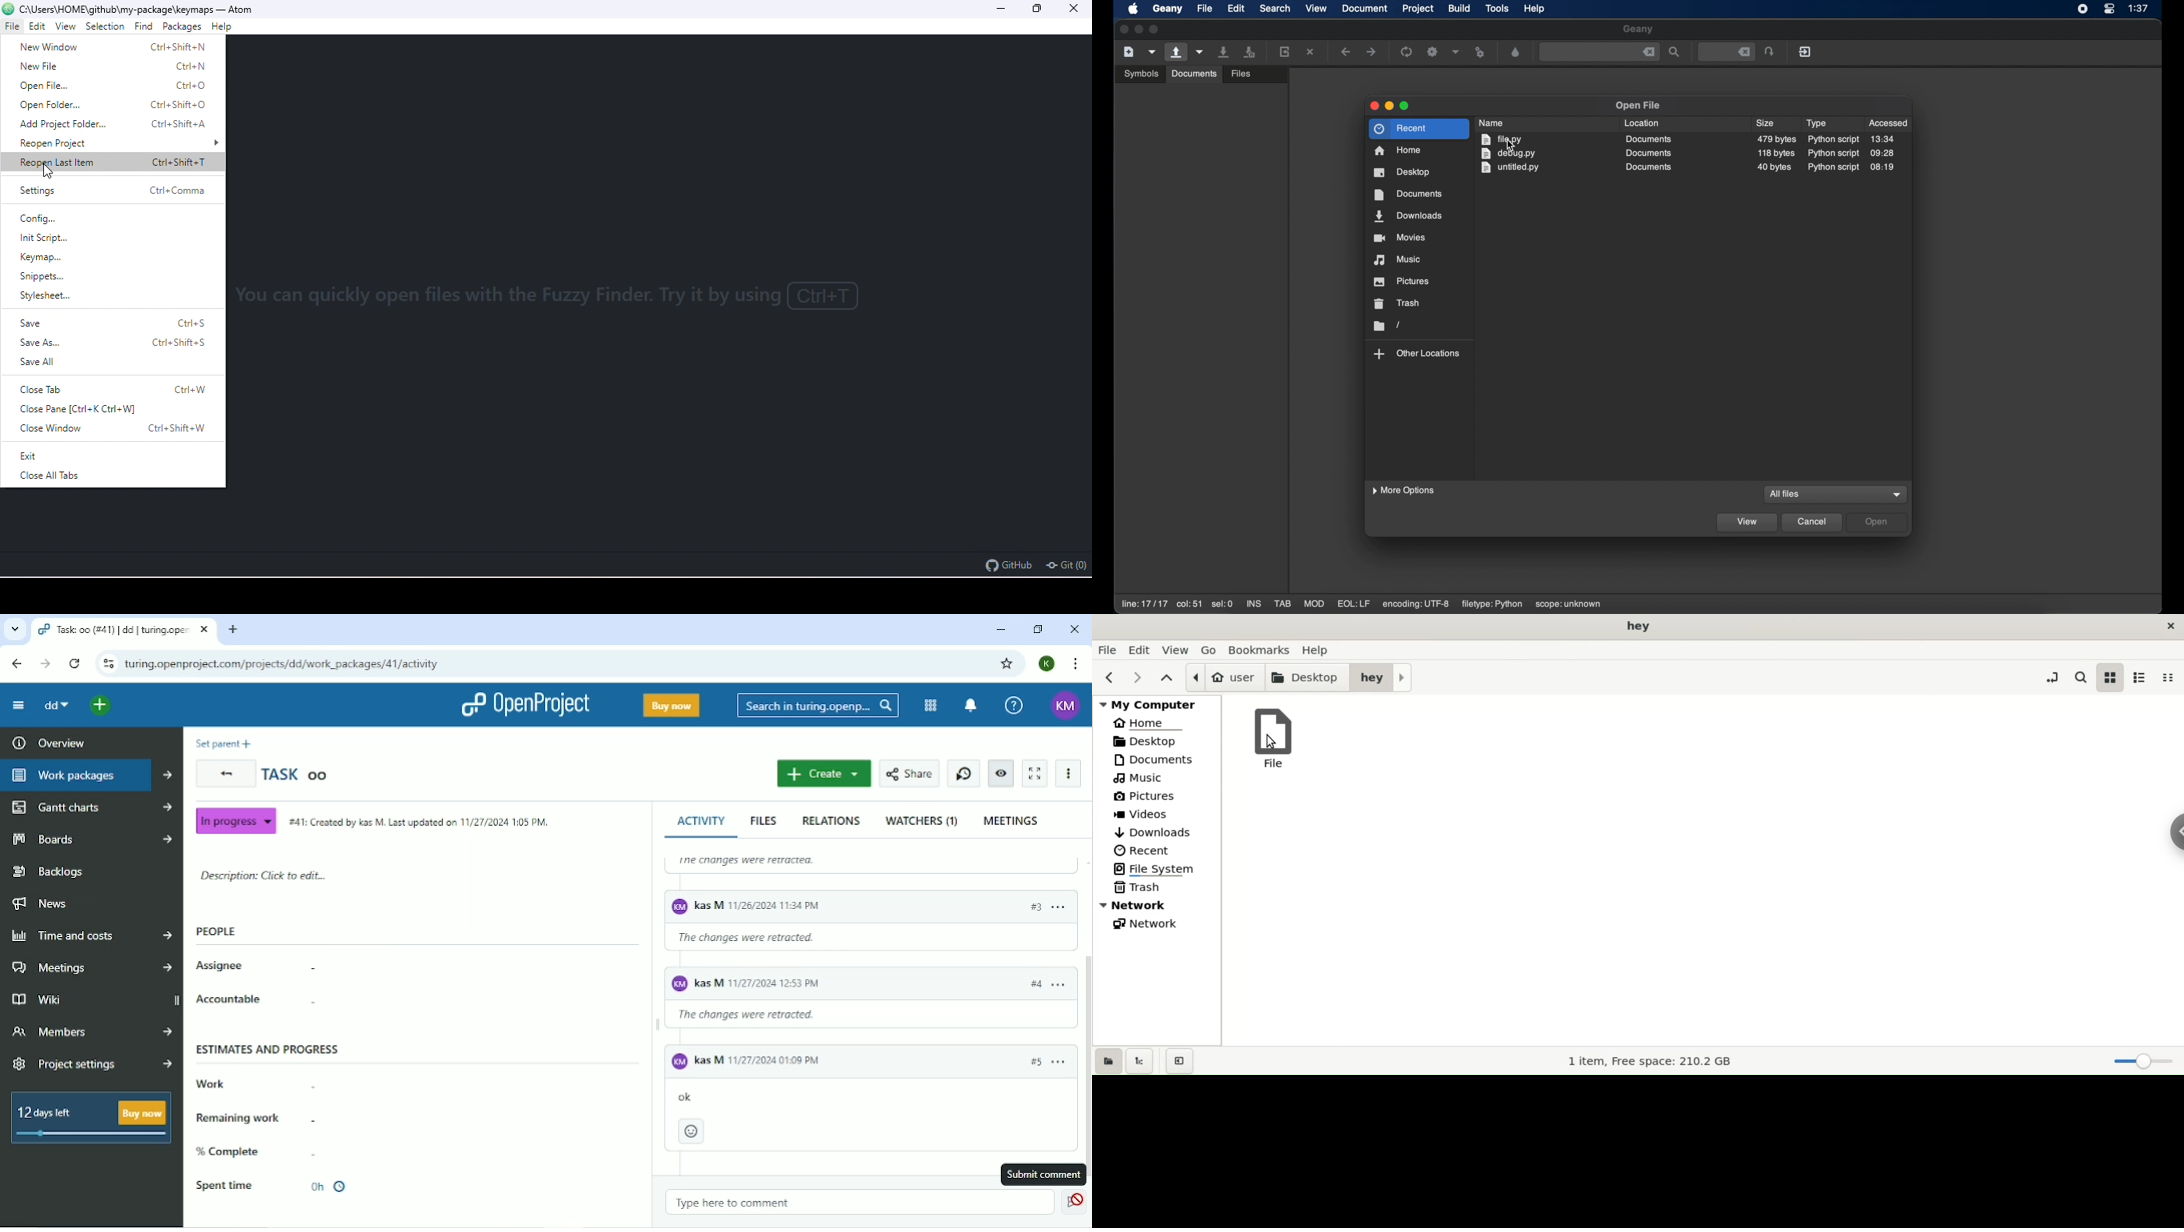 The height and width of the screenshot is (1232, 2184). Describe the element at coordinates (1409, 217) in the screenshot. I see `downloads` at that location.